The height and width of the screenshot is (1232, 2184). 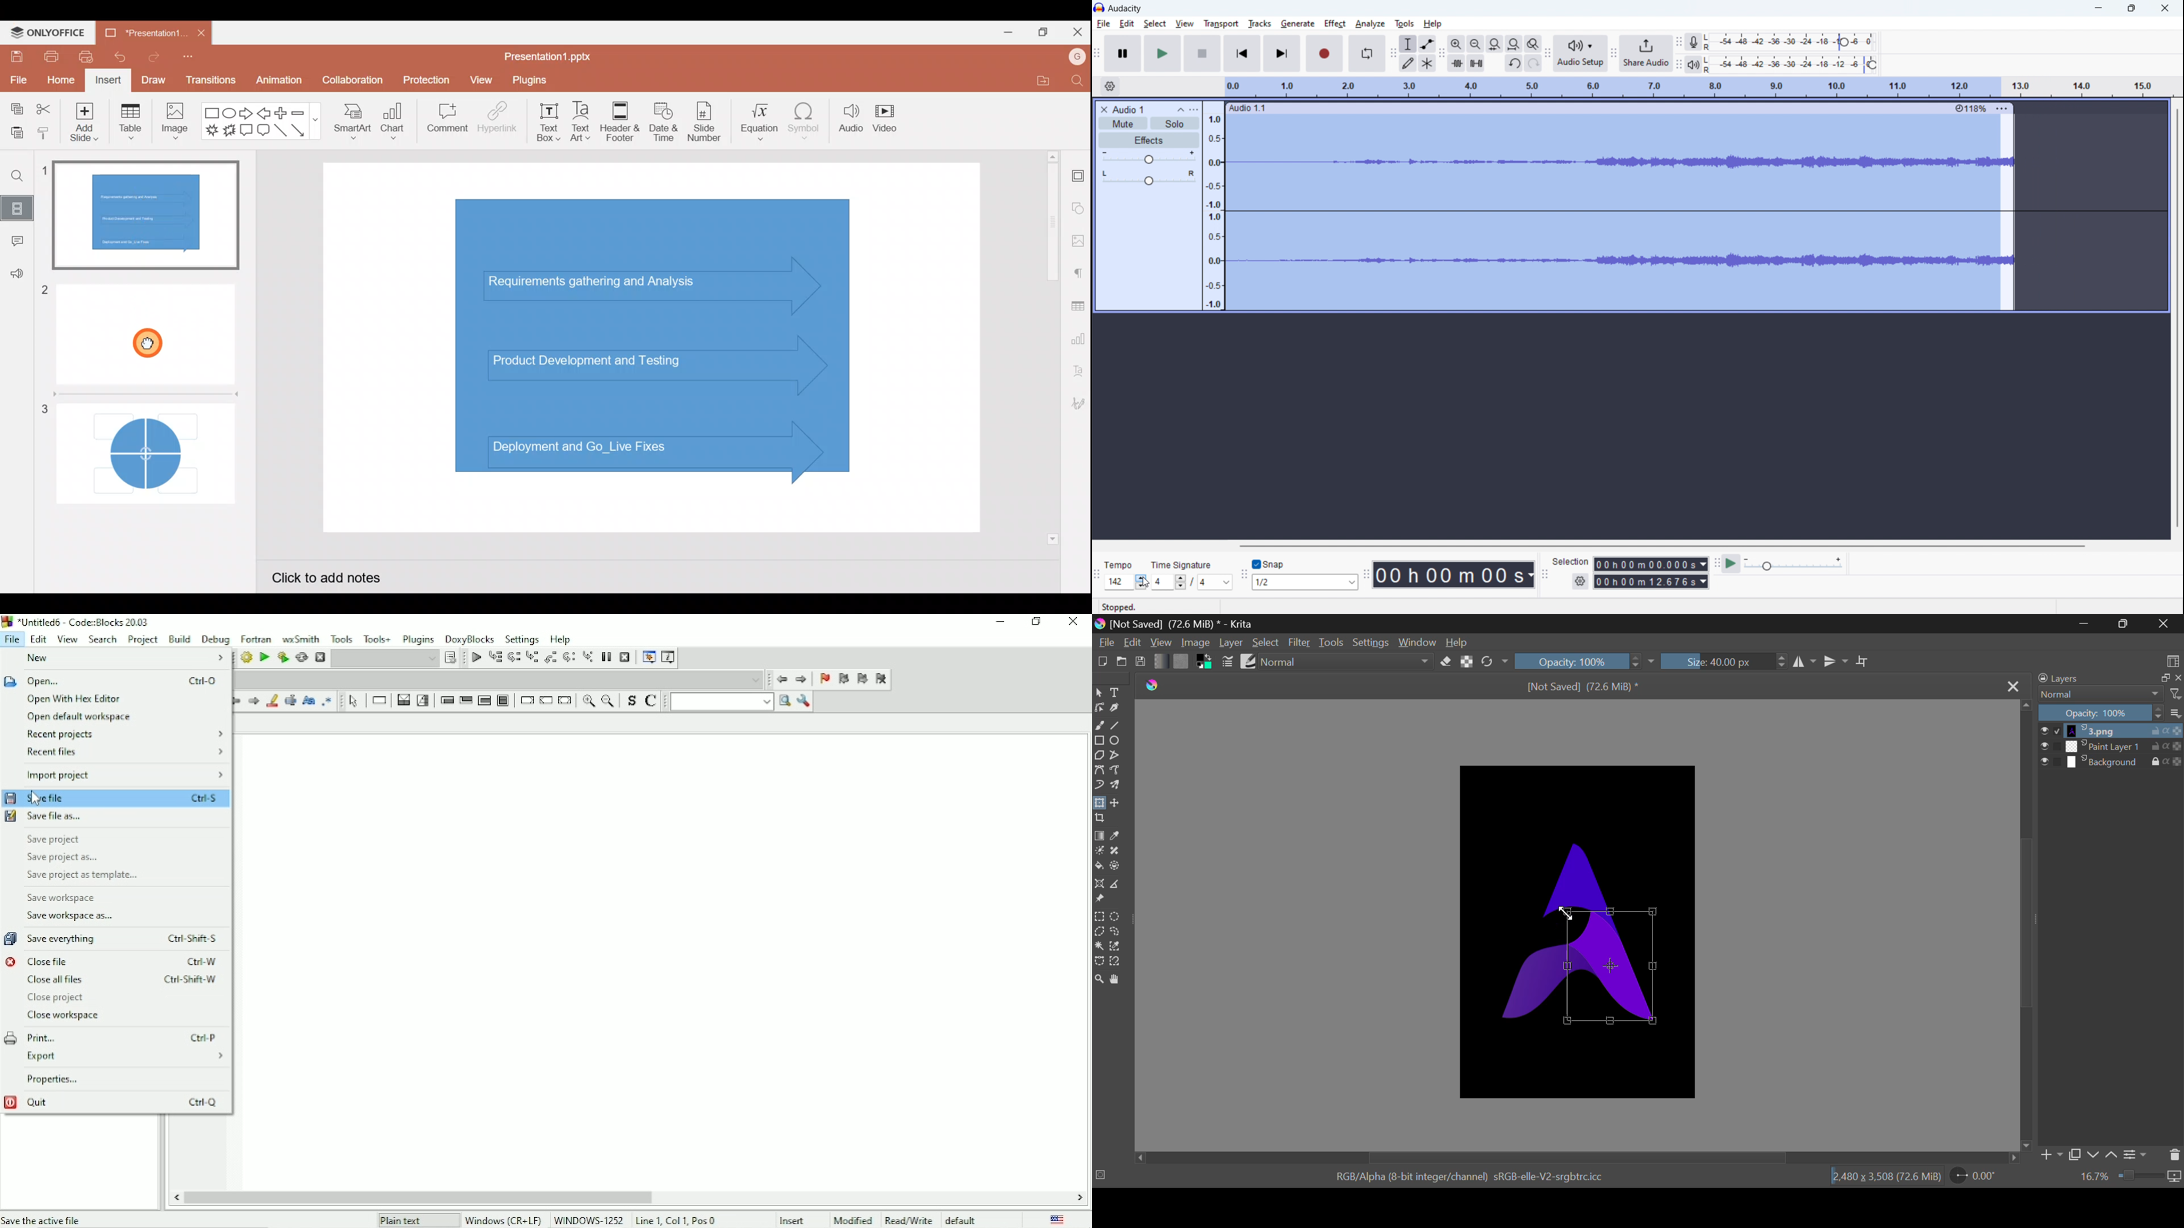 What do you see at coordinates (2140, 1175) in the screenshot?
I see `Zoom slider` at bounding box center [2140, 1175].